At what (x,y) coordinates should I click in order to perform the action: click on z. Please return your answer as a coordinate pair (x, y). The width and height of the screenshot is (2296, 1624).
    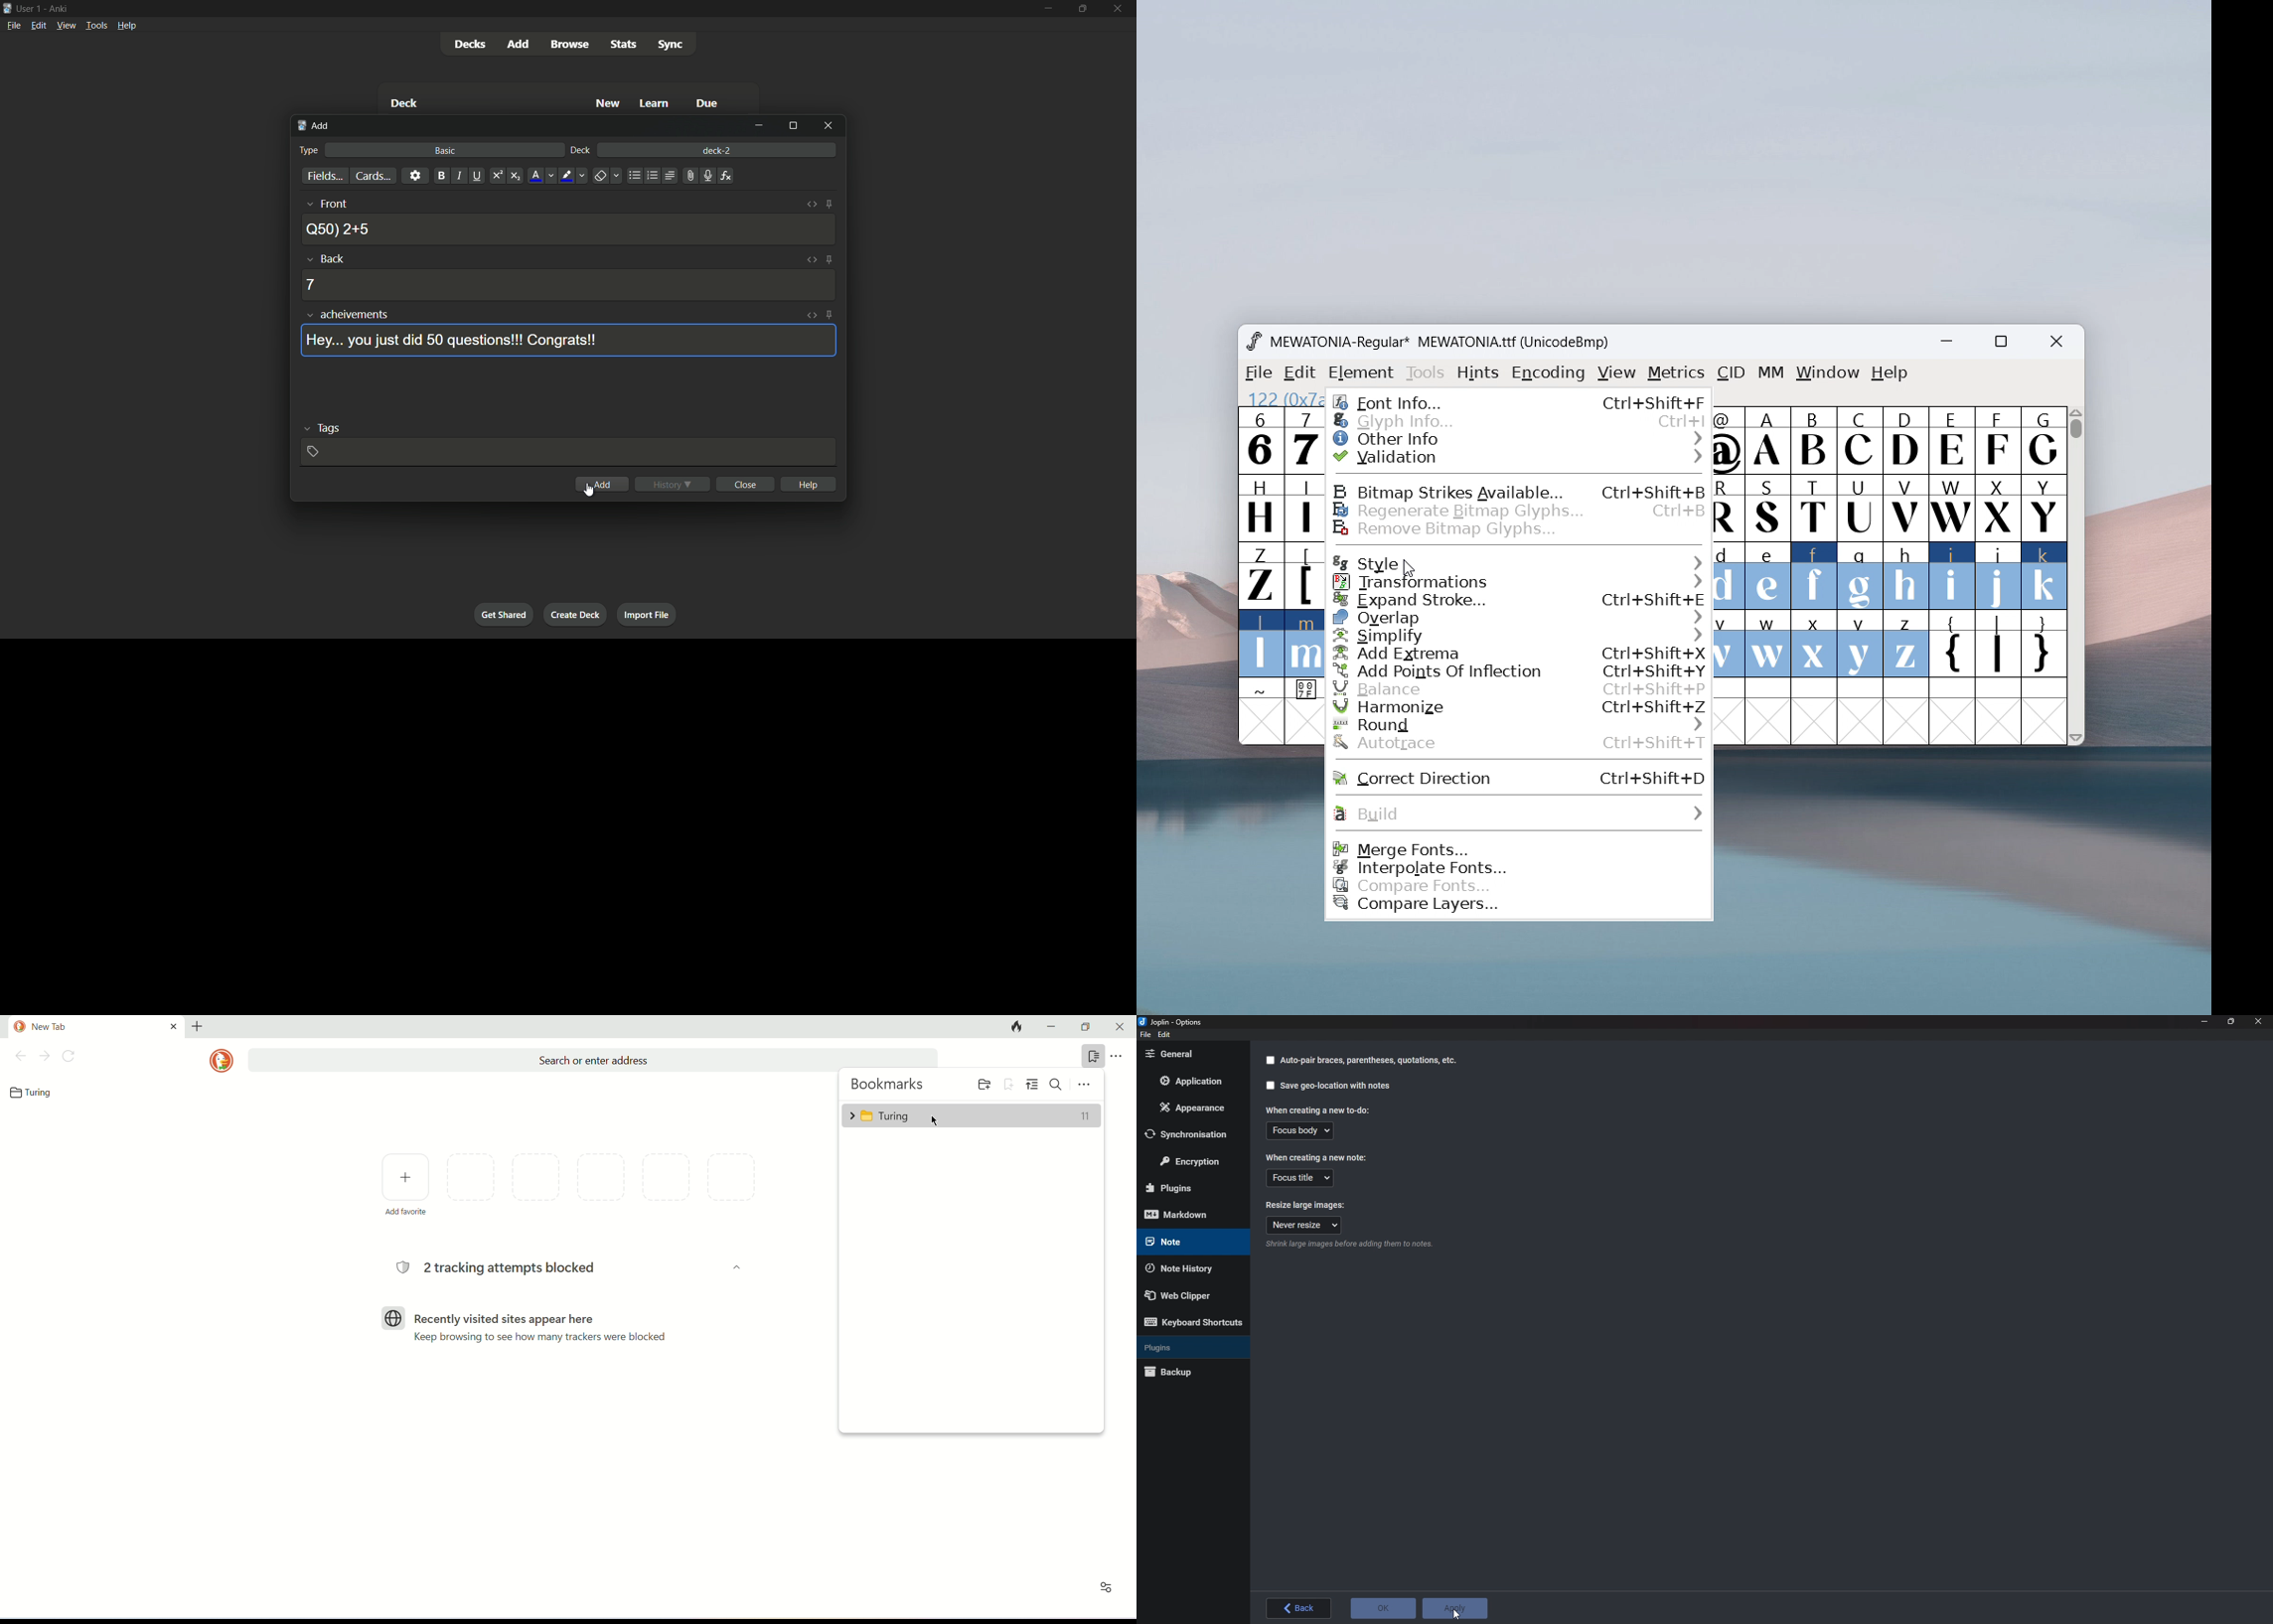
    Looking at the image, I should click on (1905, 644).